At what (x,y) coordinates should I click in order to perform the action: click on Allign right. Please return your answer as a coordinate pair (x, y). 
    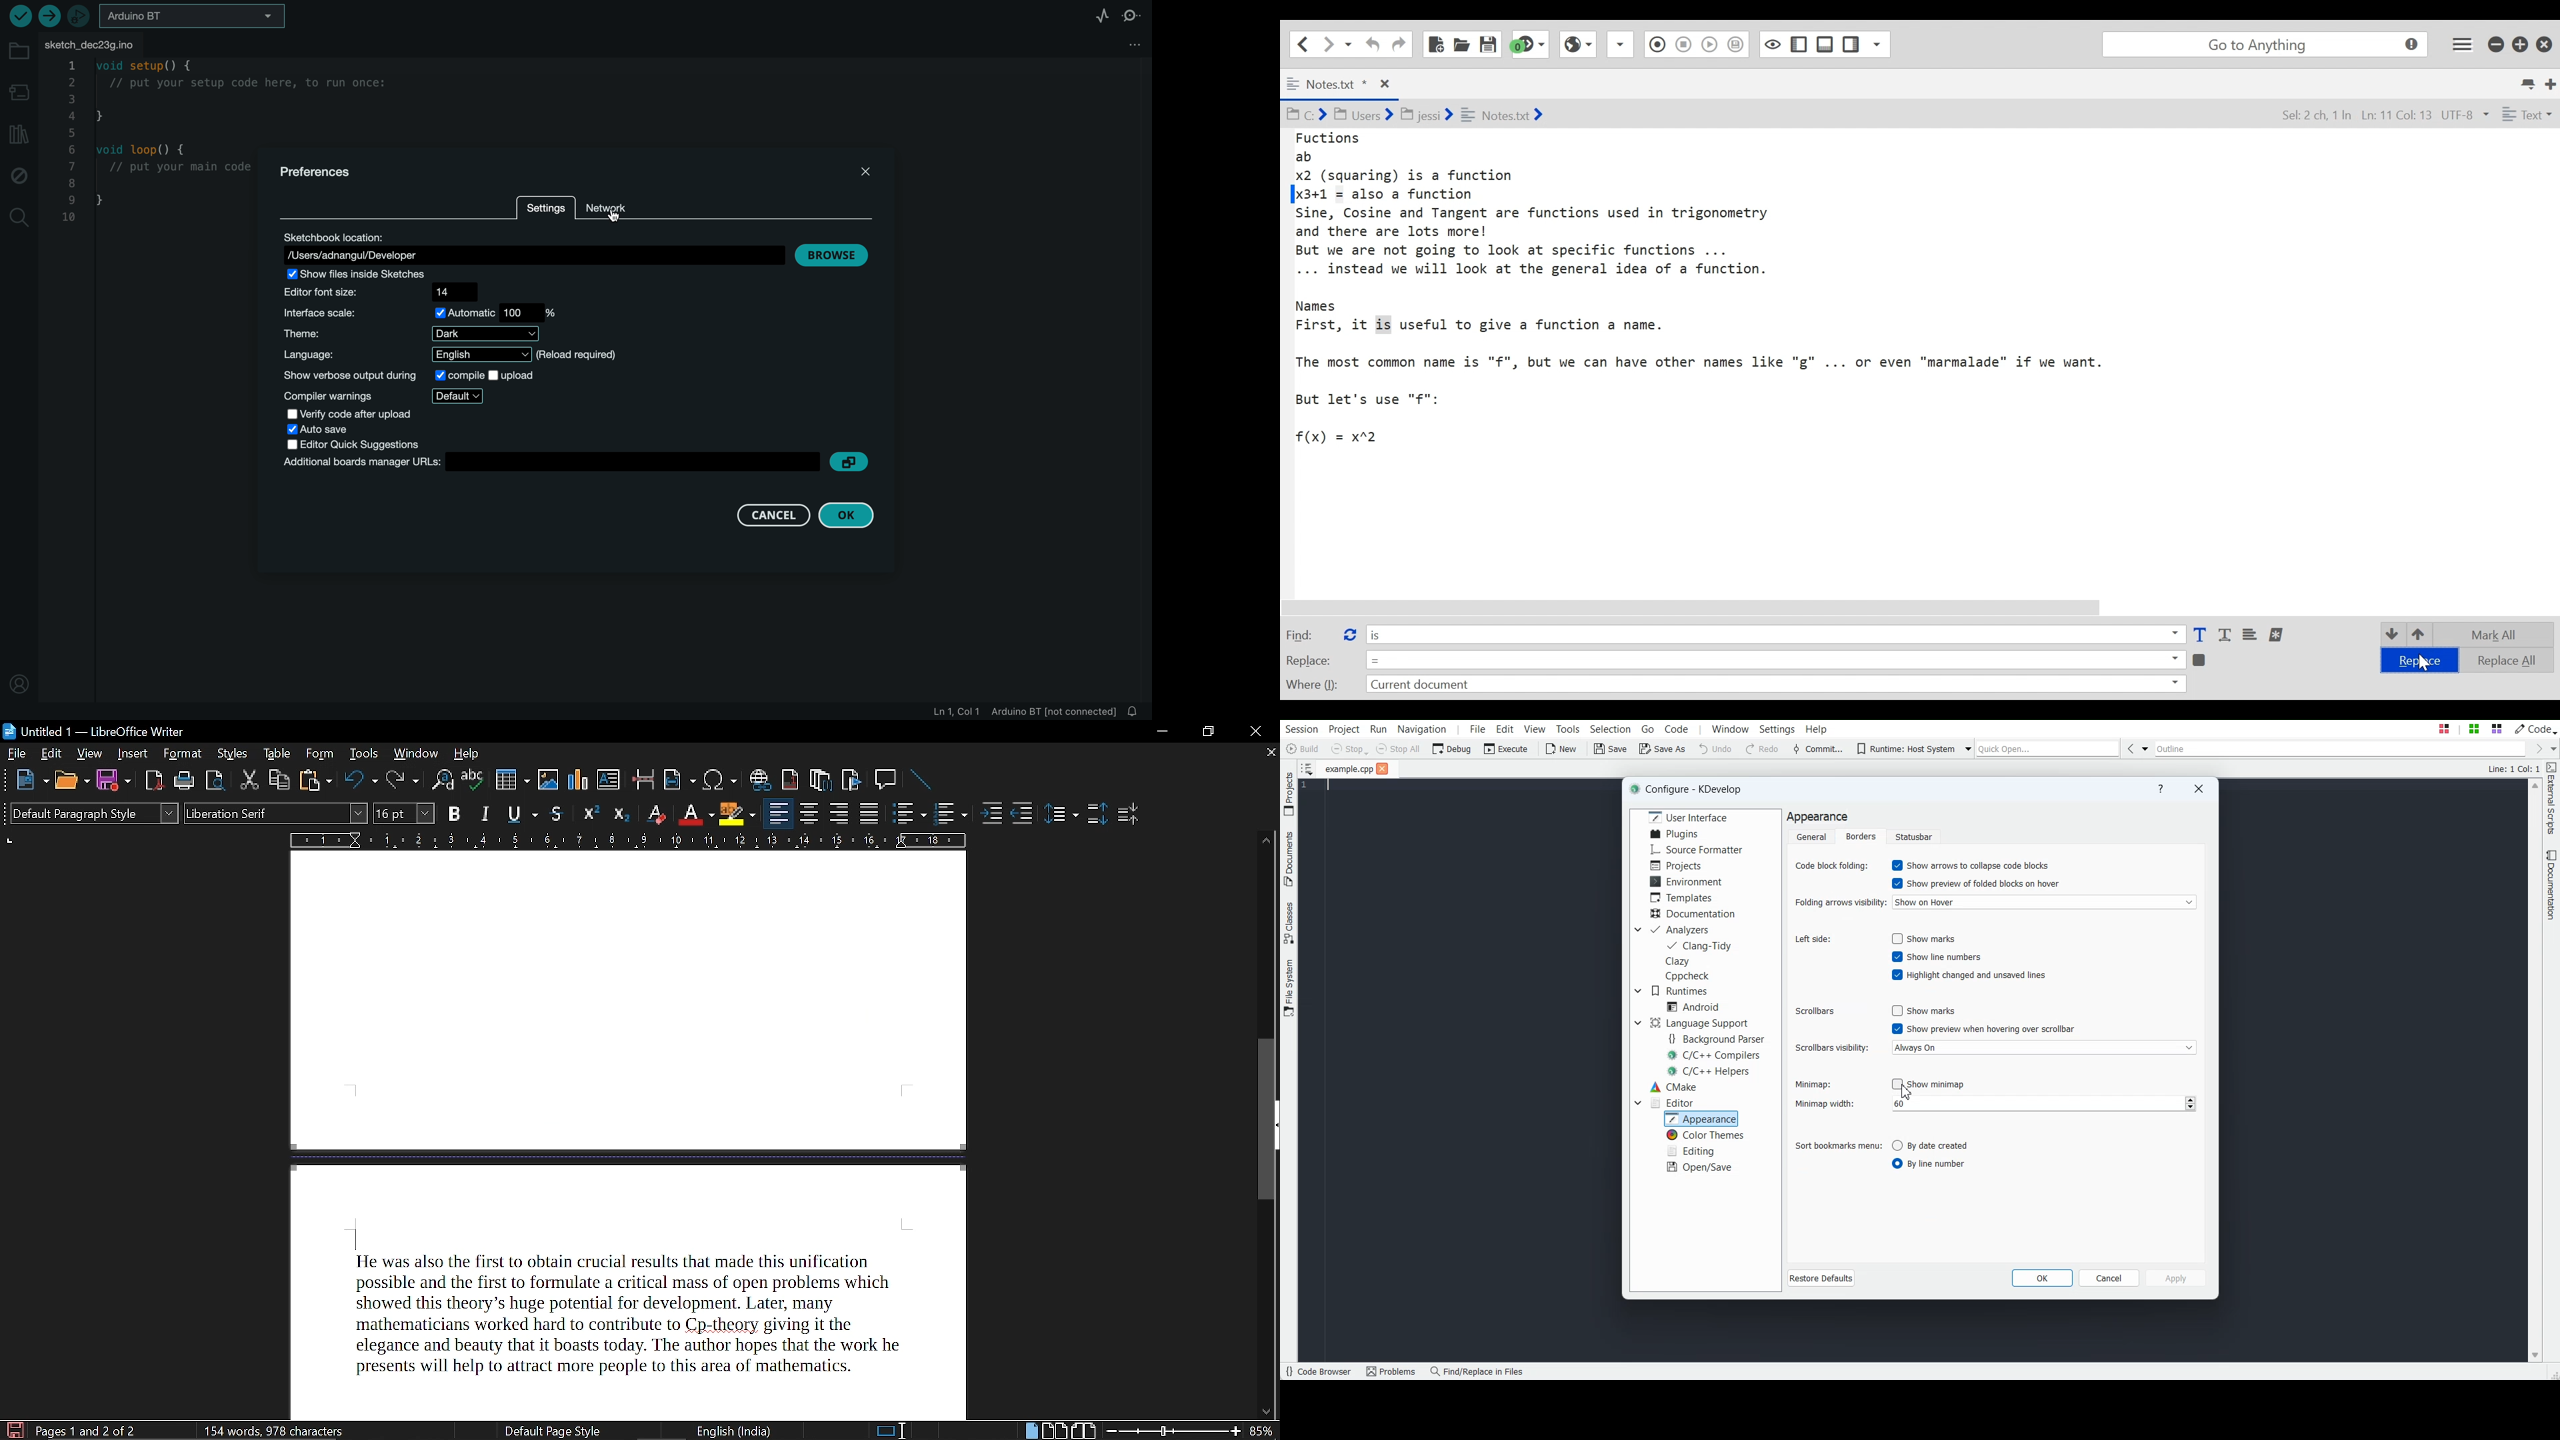
    Looking at the image, I should click on (841, 814).